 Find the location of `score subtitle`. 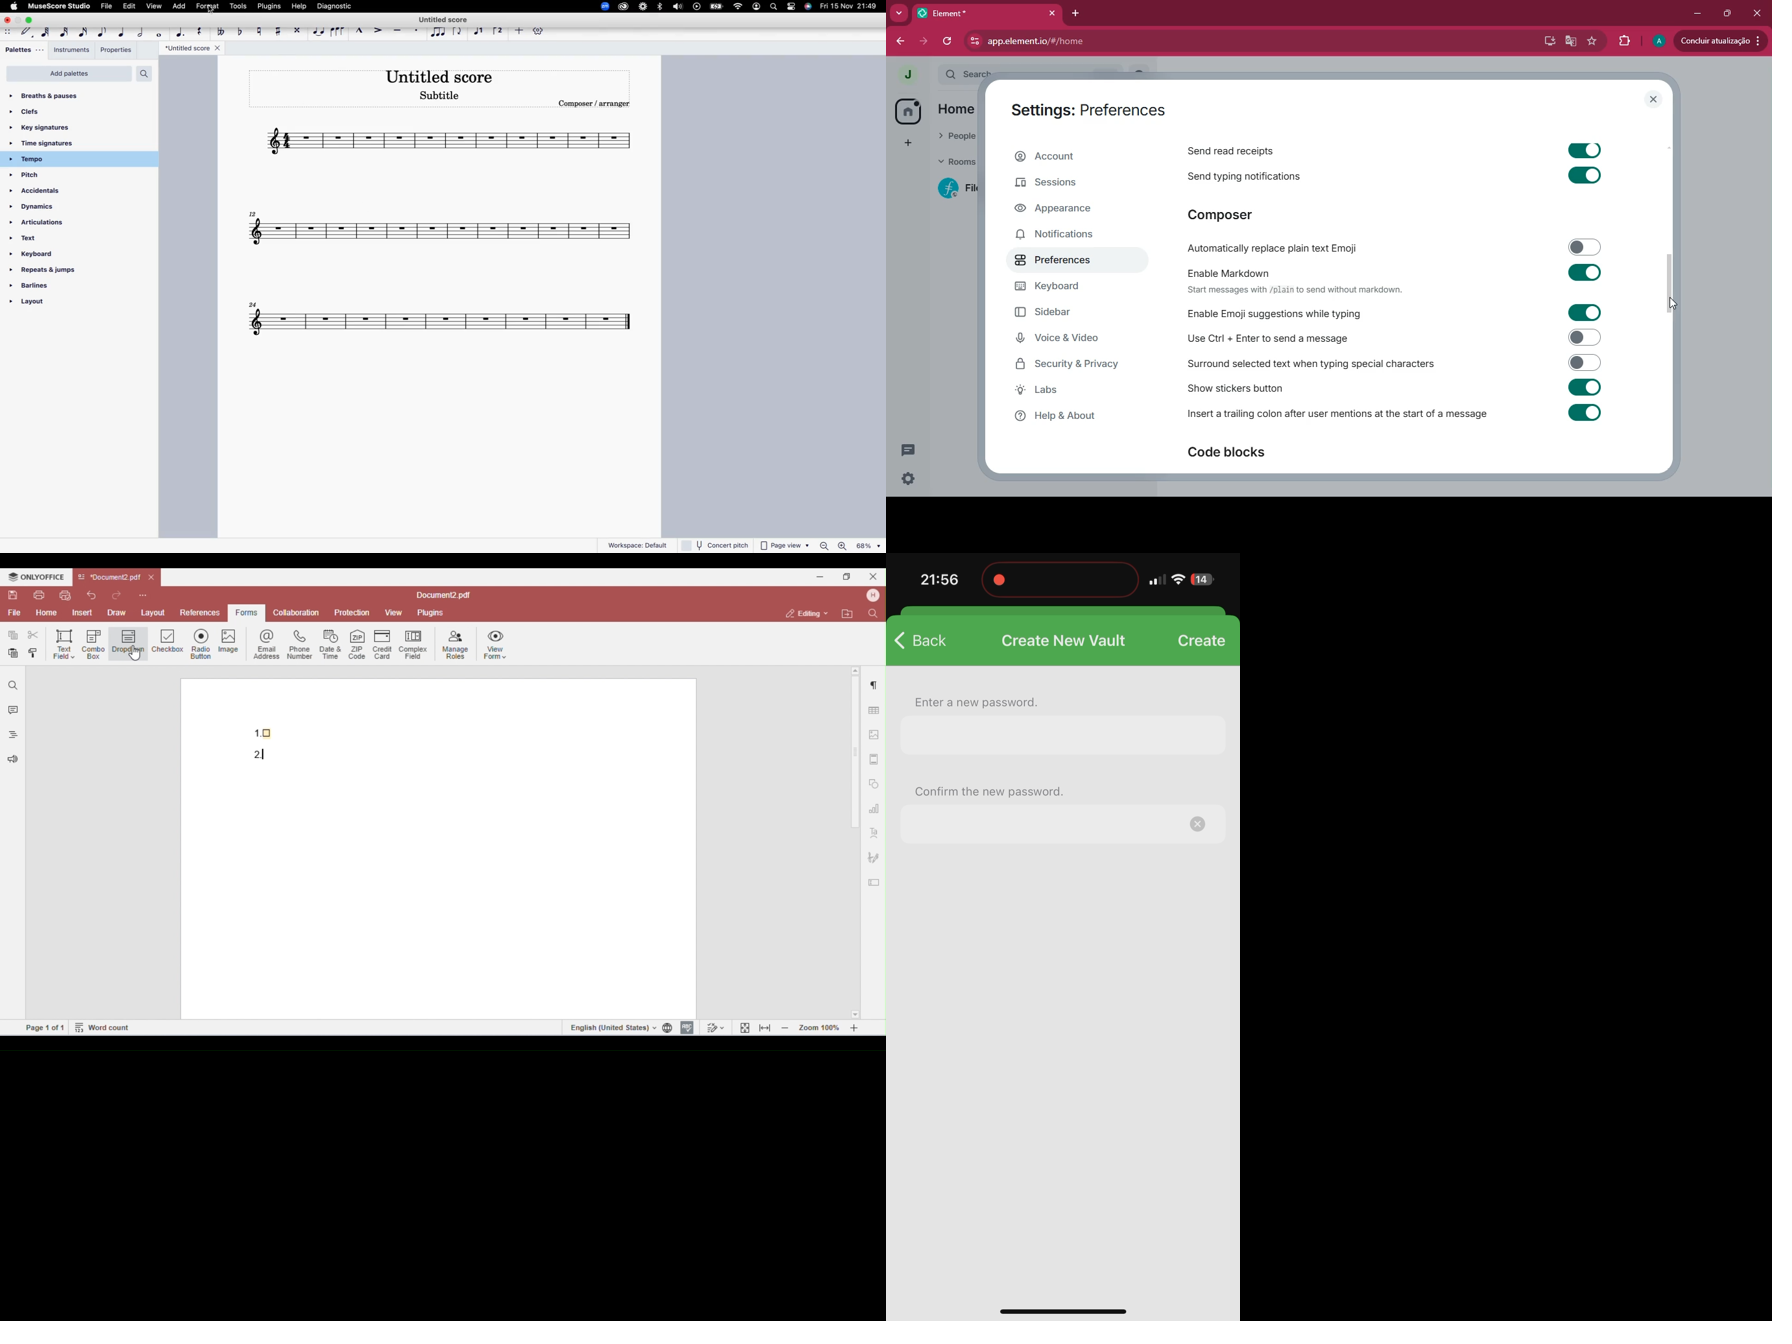

score subtitle is located at coordinates (440, 96).